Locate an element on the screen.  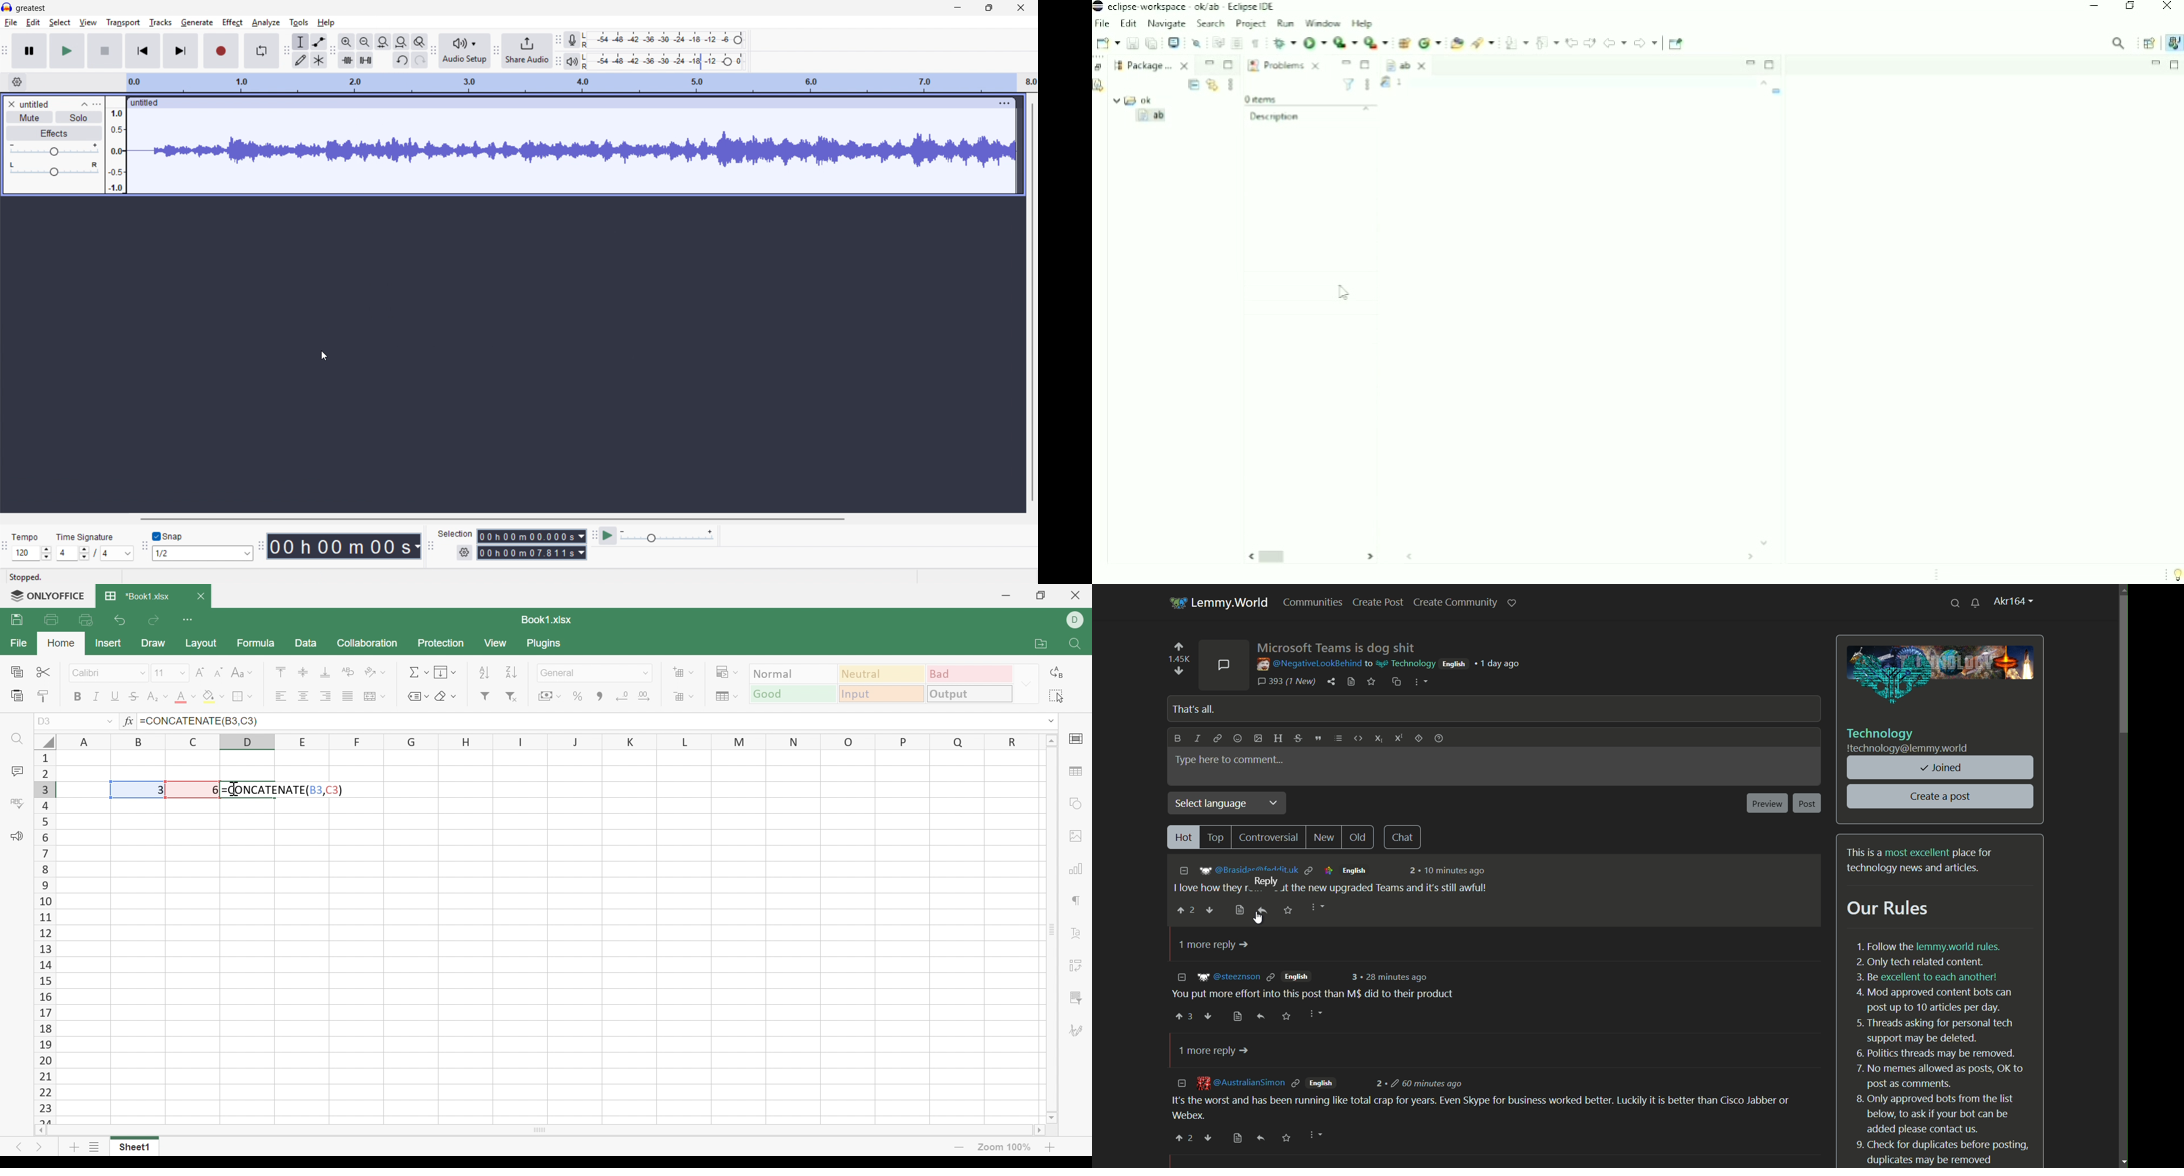
Select all is located at coordinates (1057, 695).